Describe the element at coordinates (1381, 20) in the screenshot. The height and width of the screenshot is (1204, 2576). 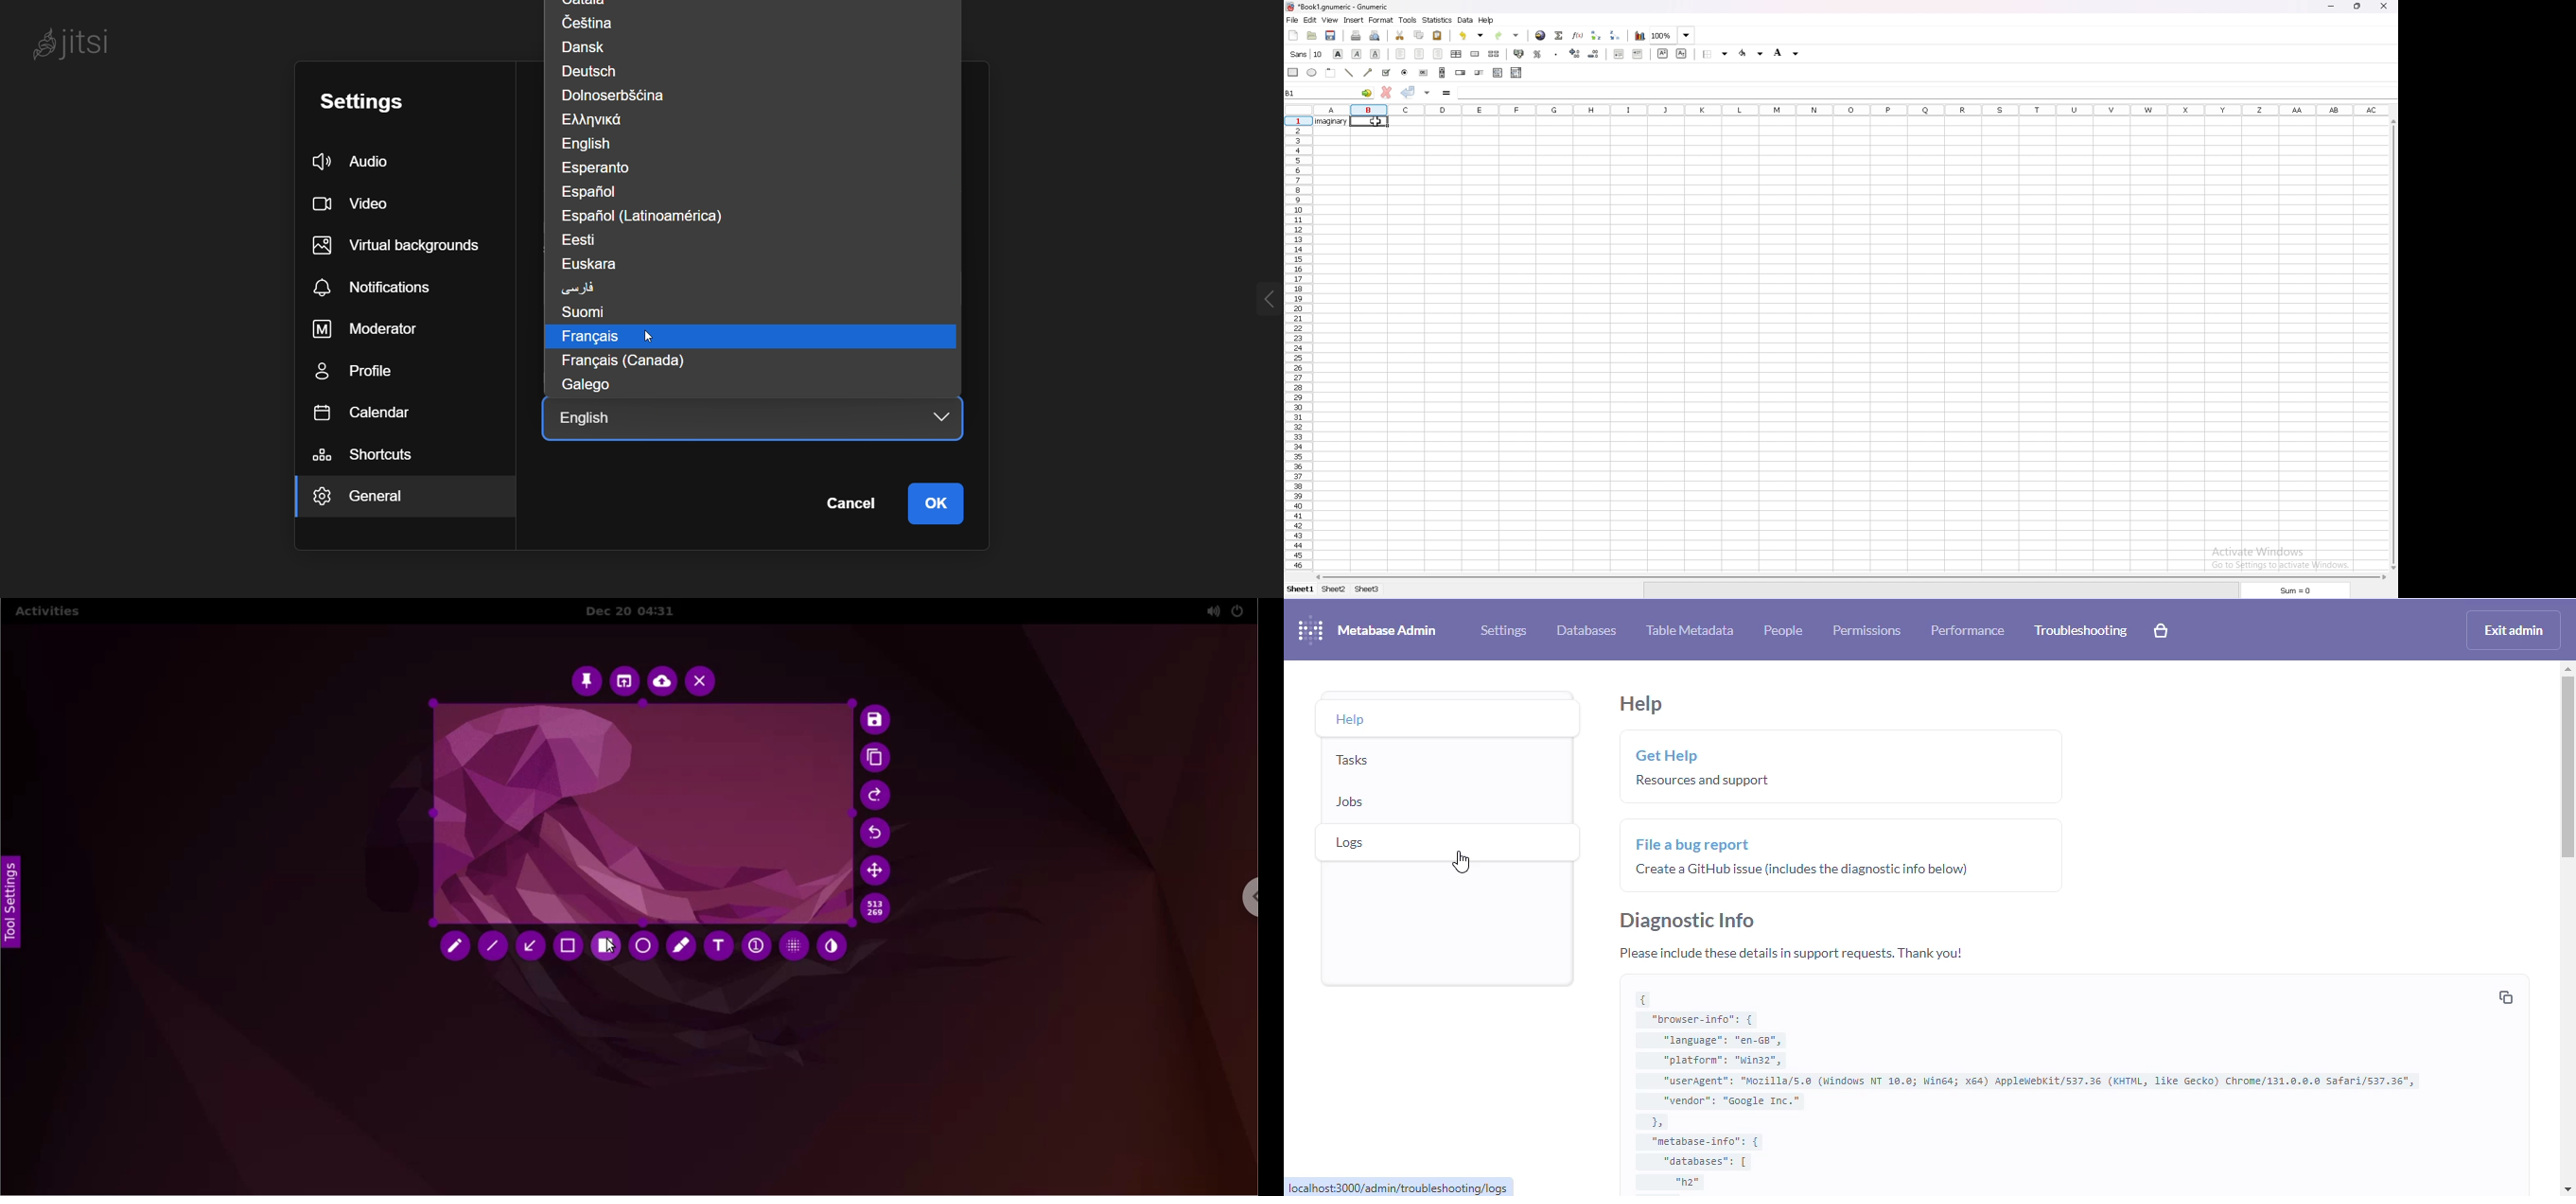
I see `format` at that location.